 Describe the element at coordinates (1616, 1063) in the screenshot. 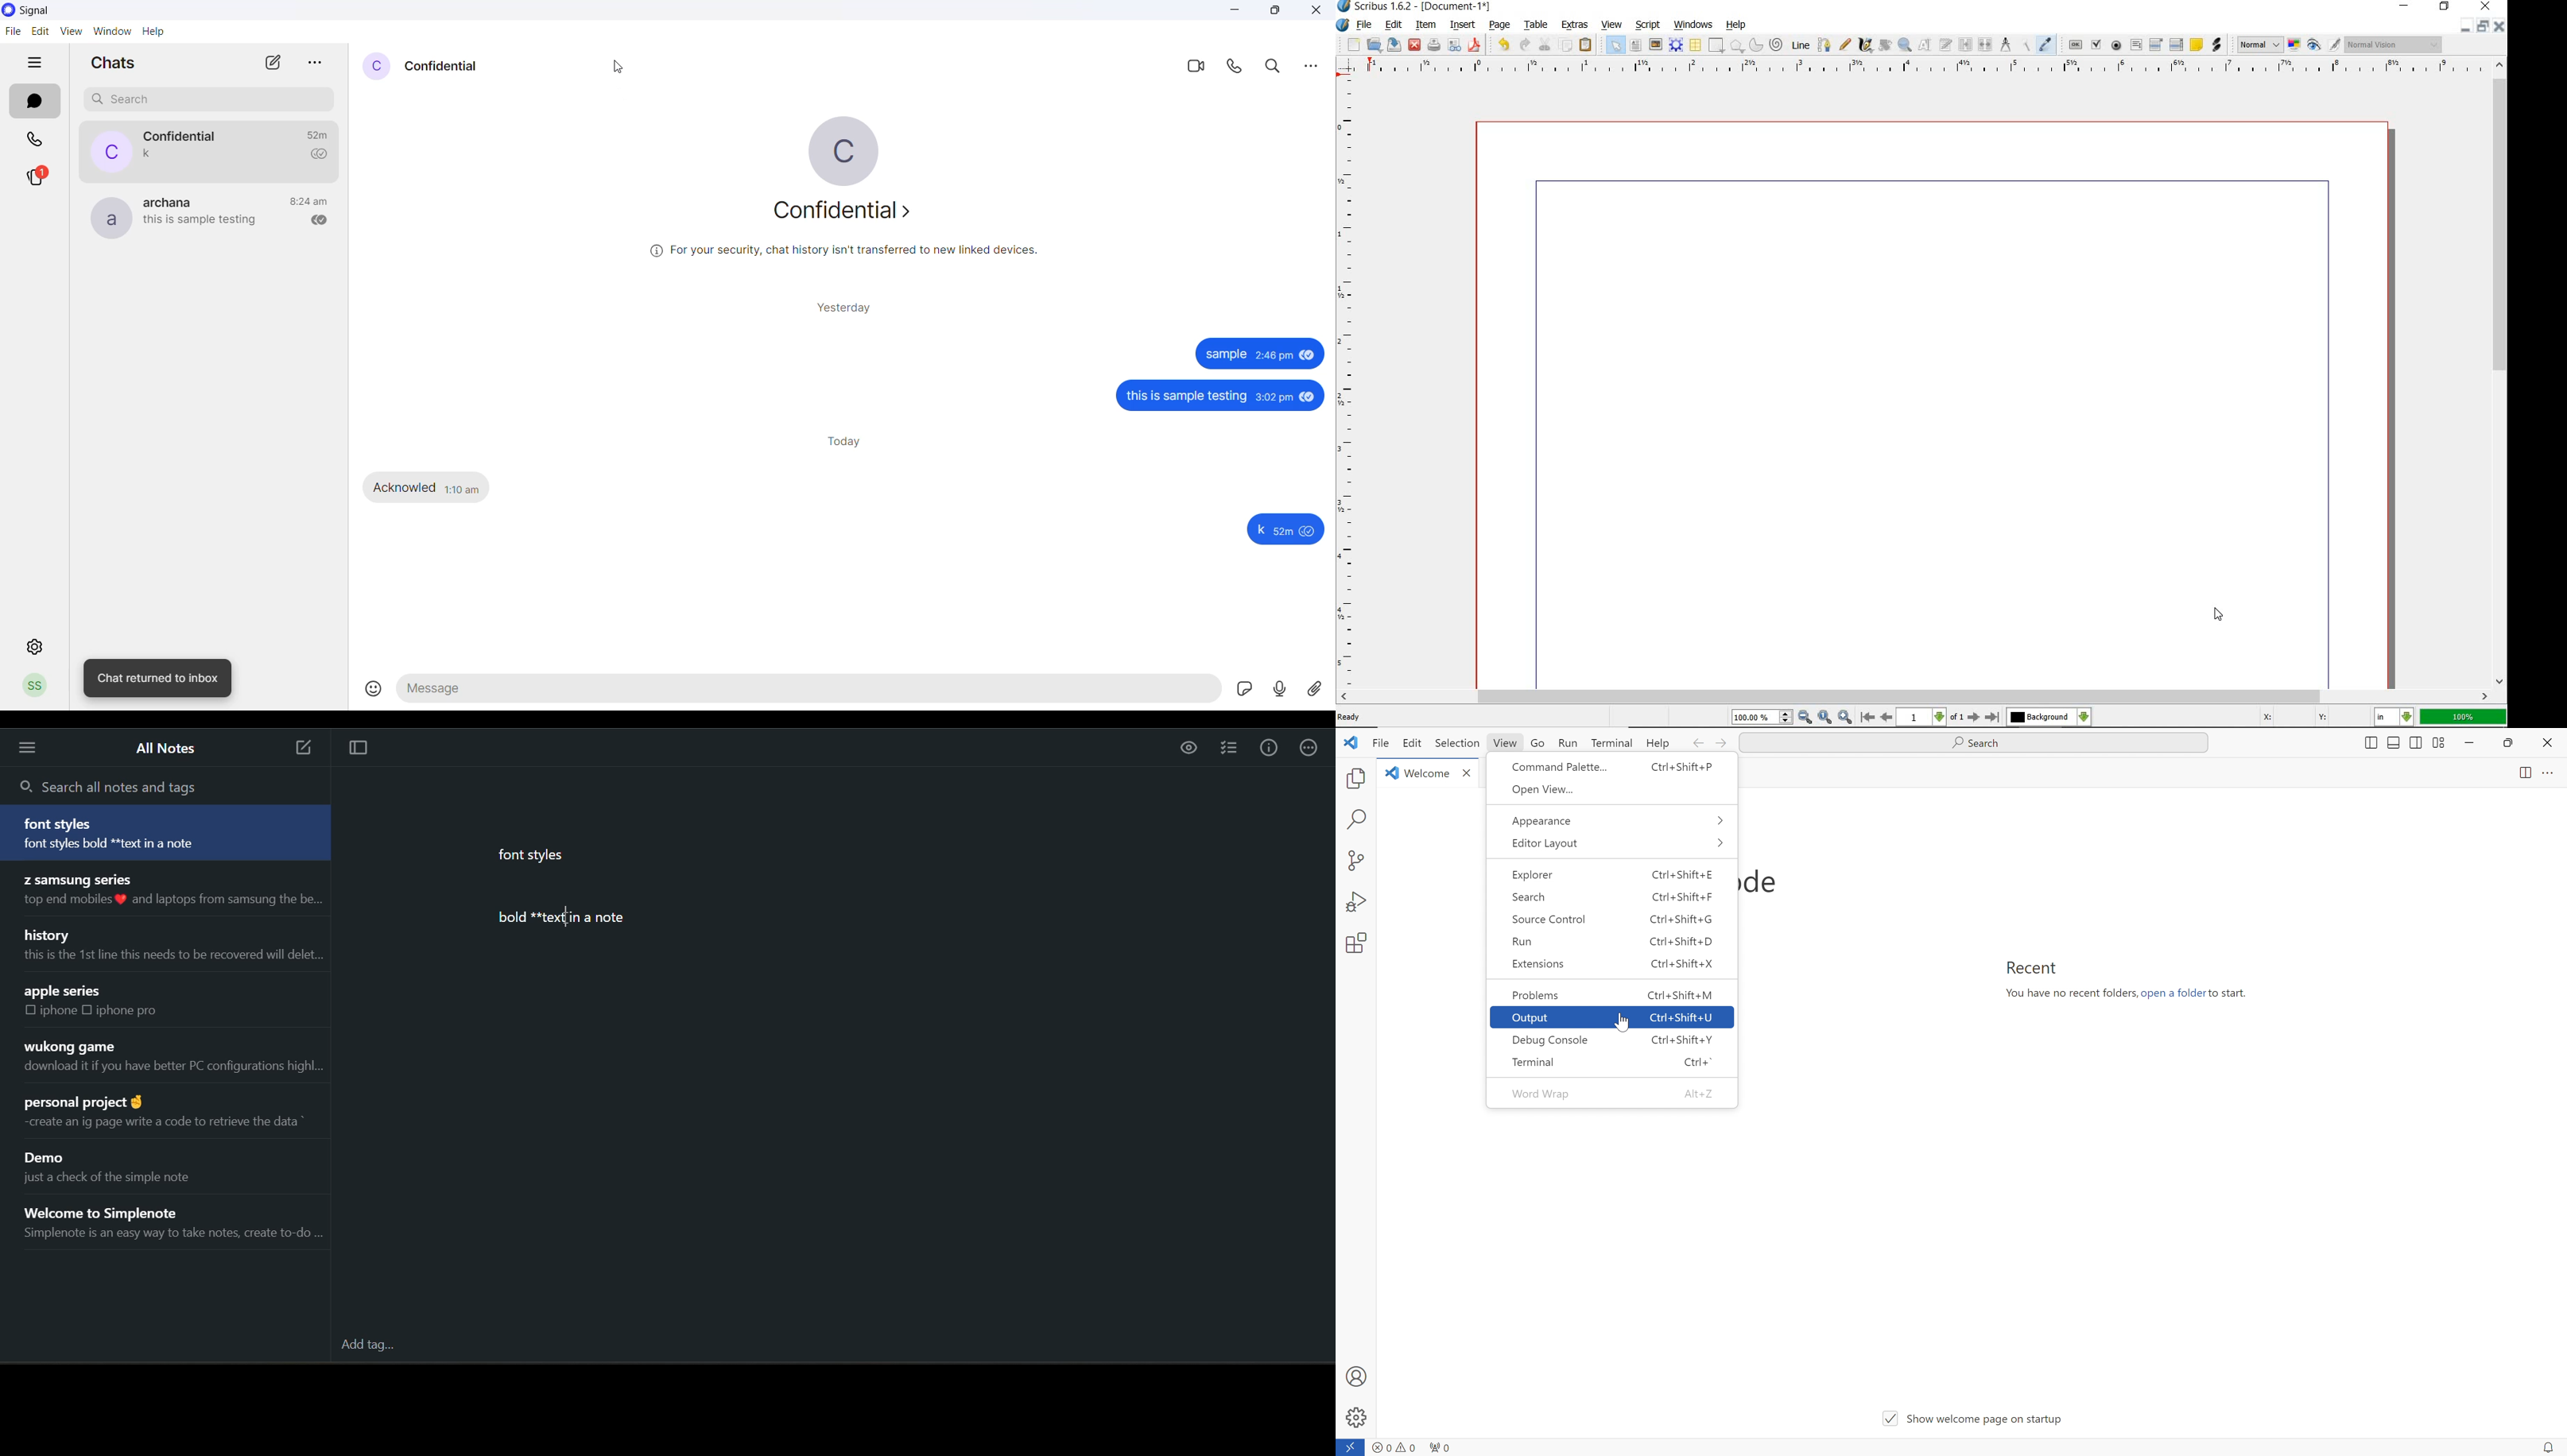

I see `terminal` at that location.